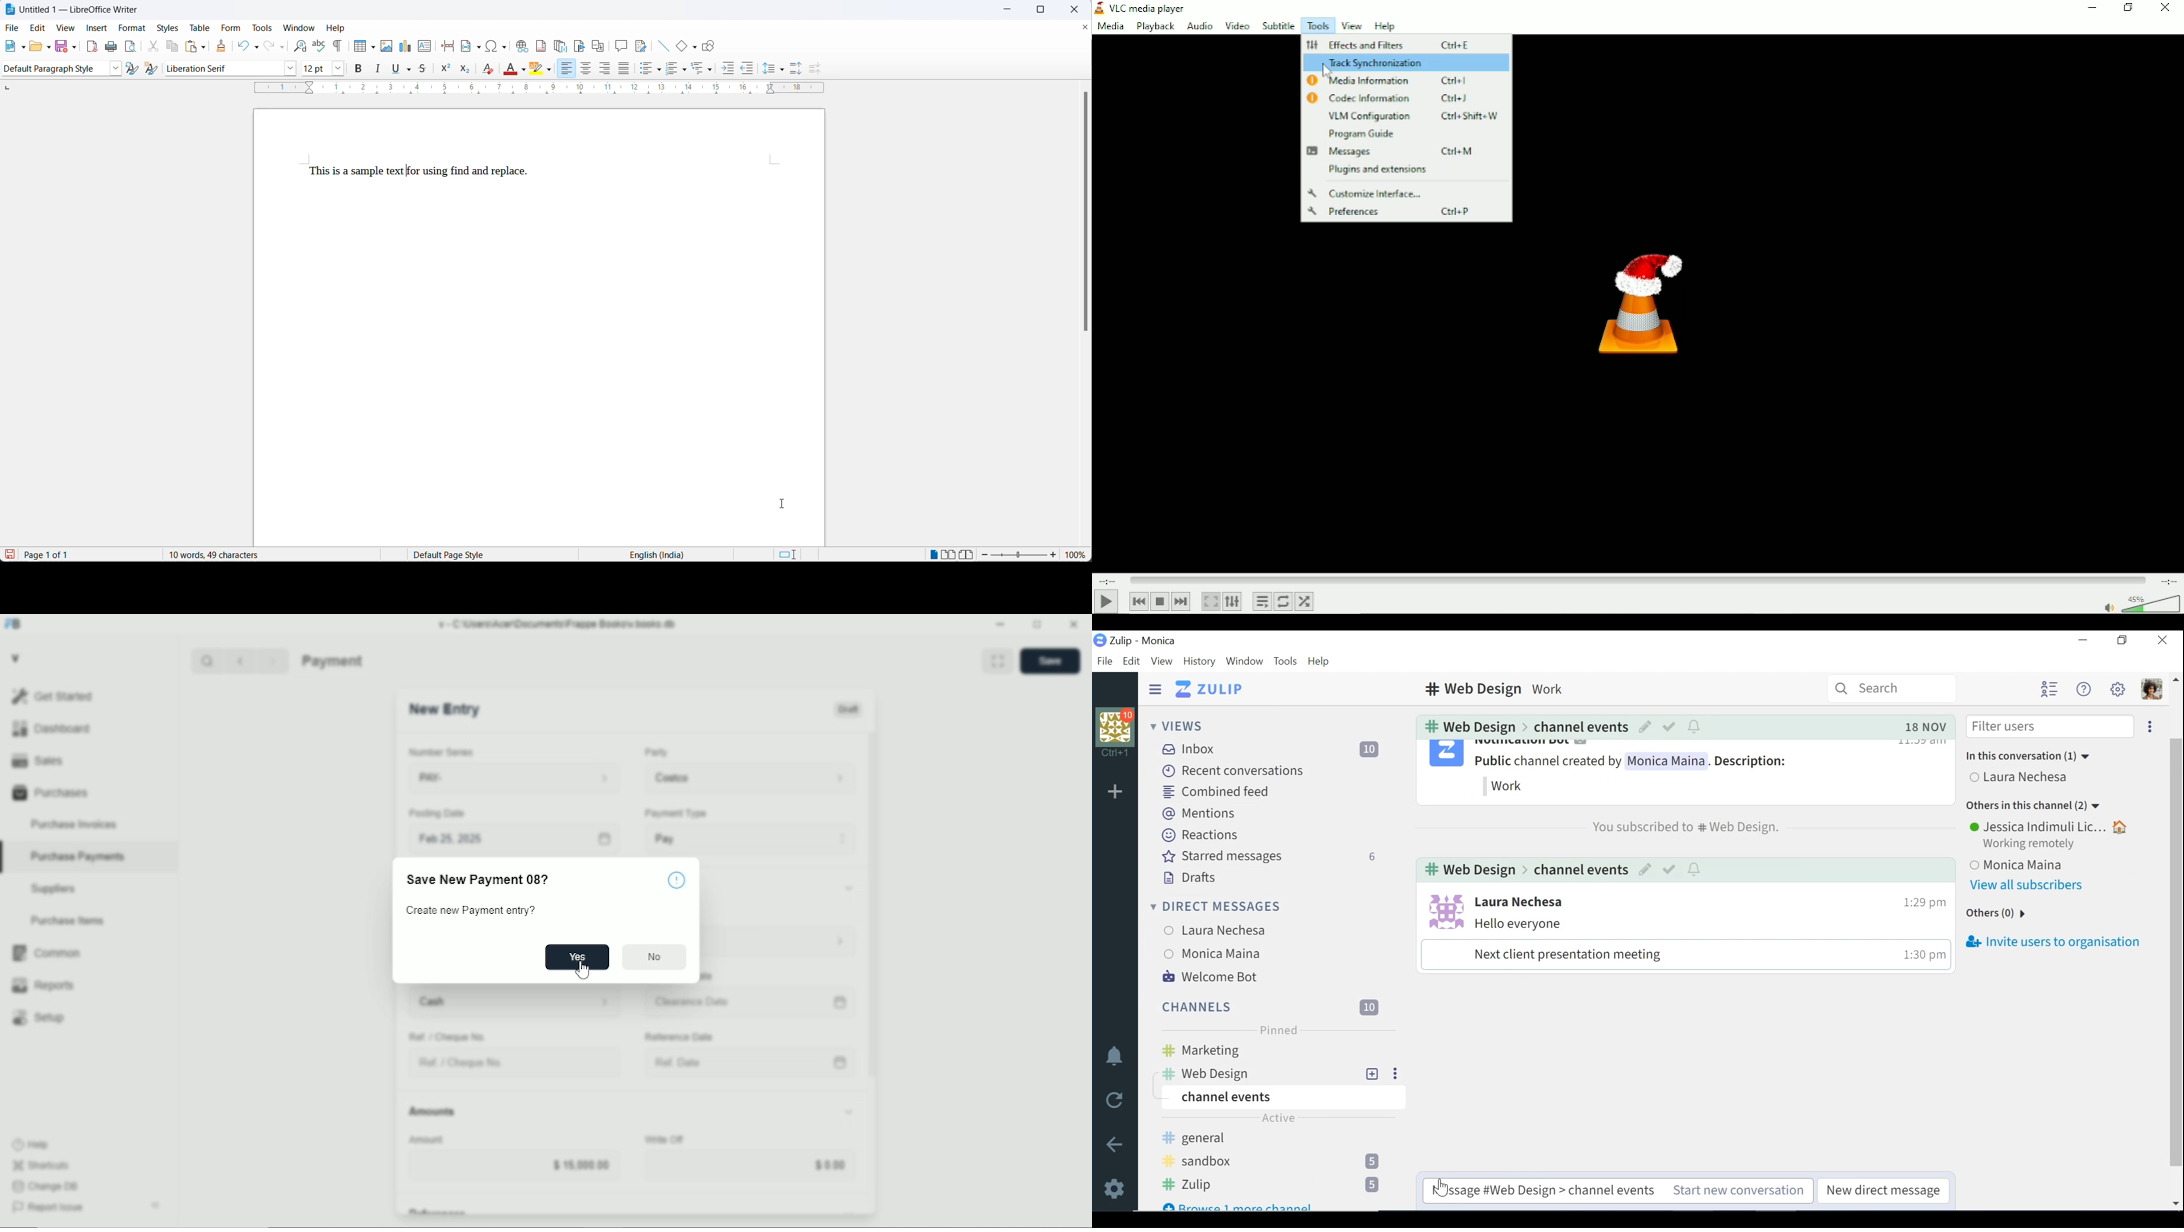  What do you see at coordinates (551, 71) in the screenshot?
I see `character highlighting options` at bounding box center [551, 71].